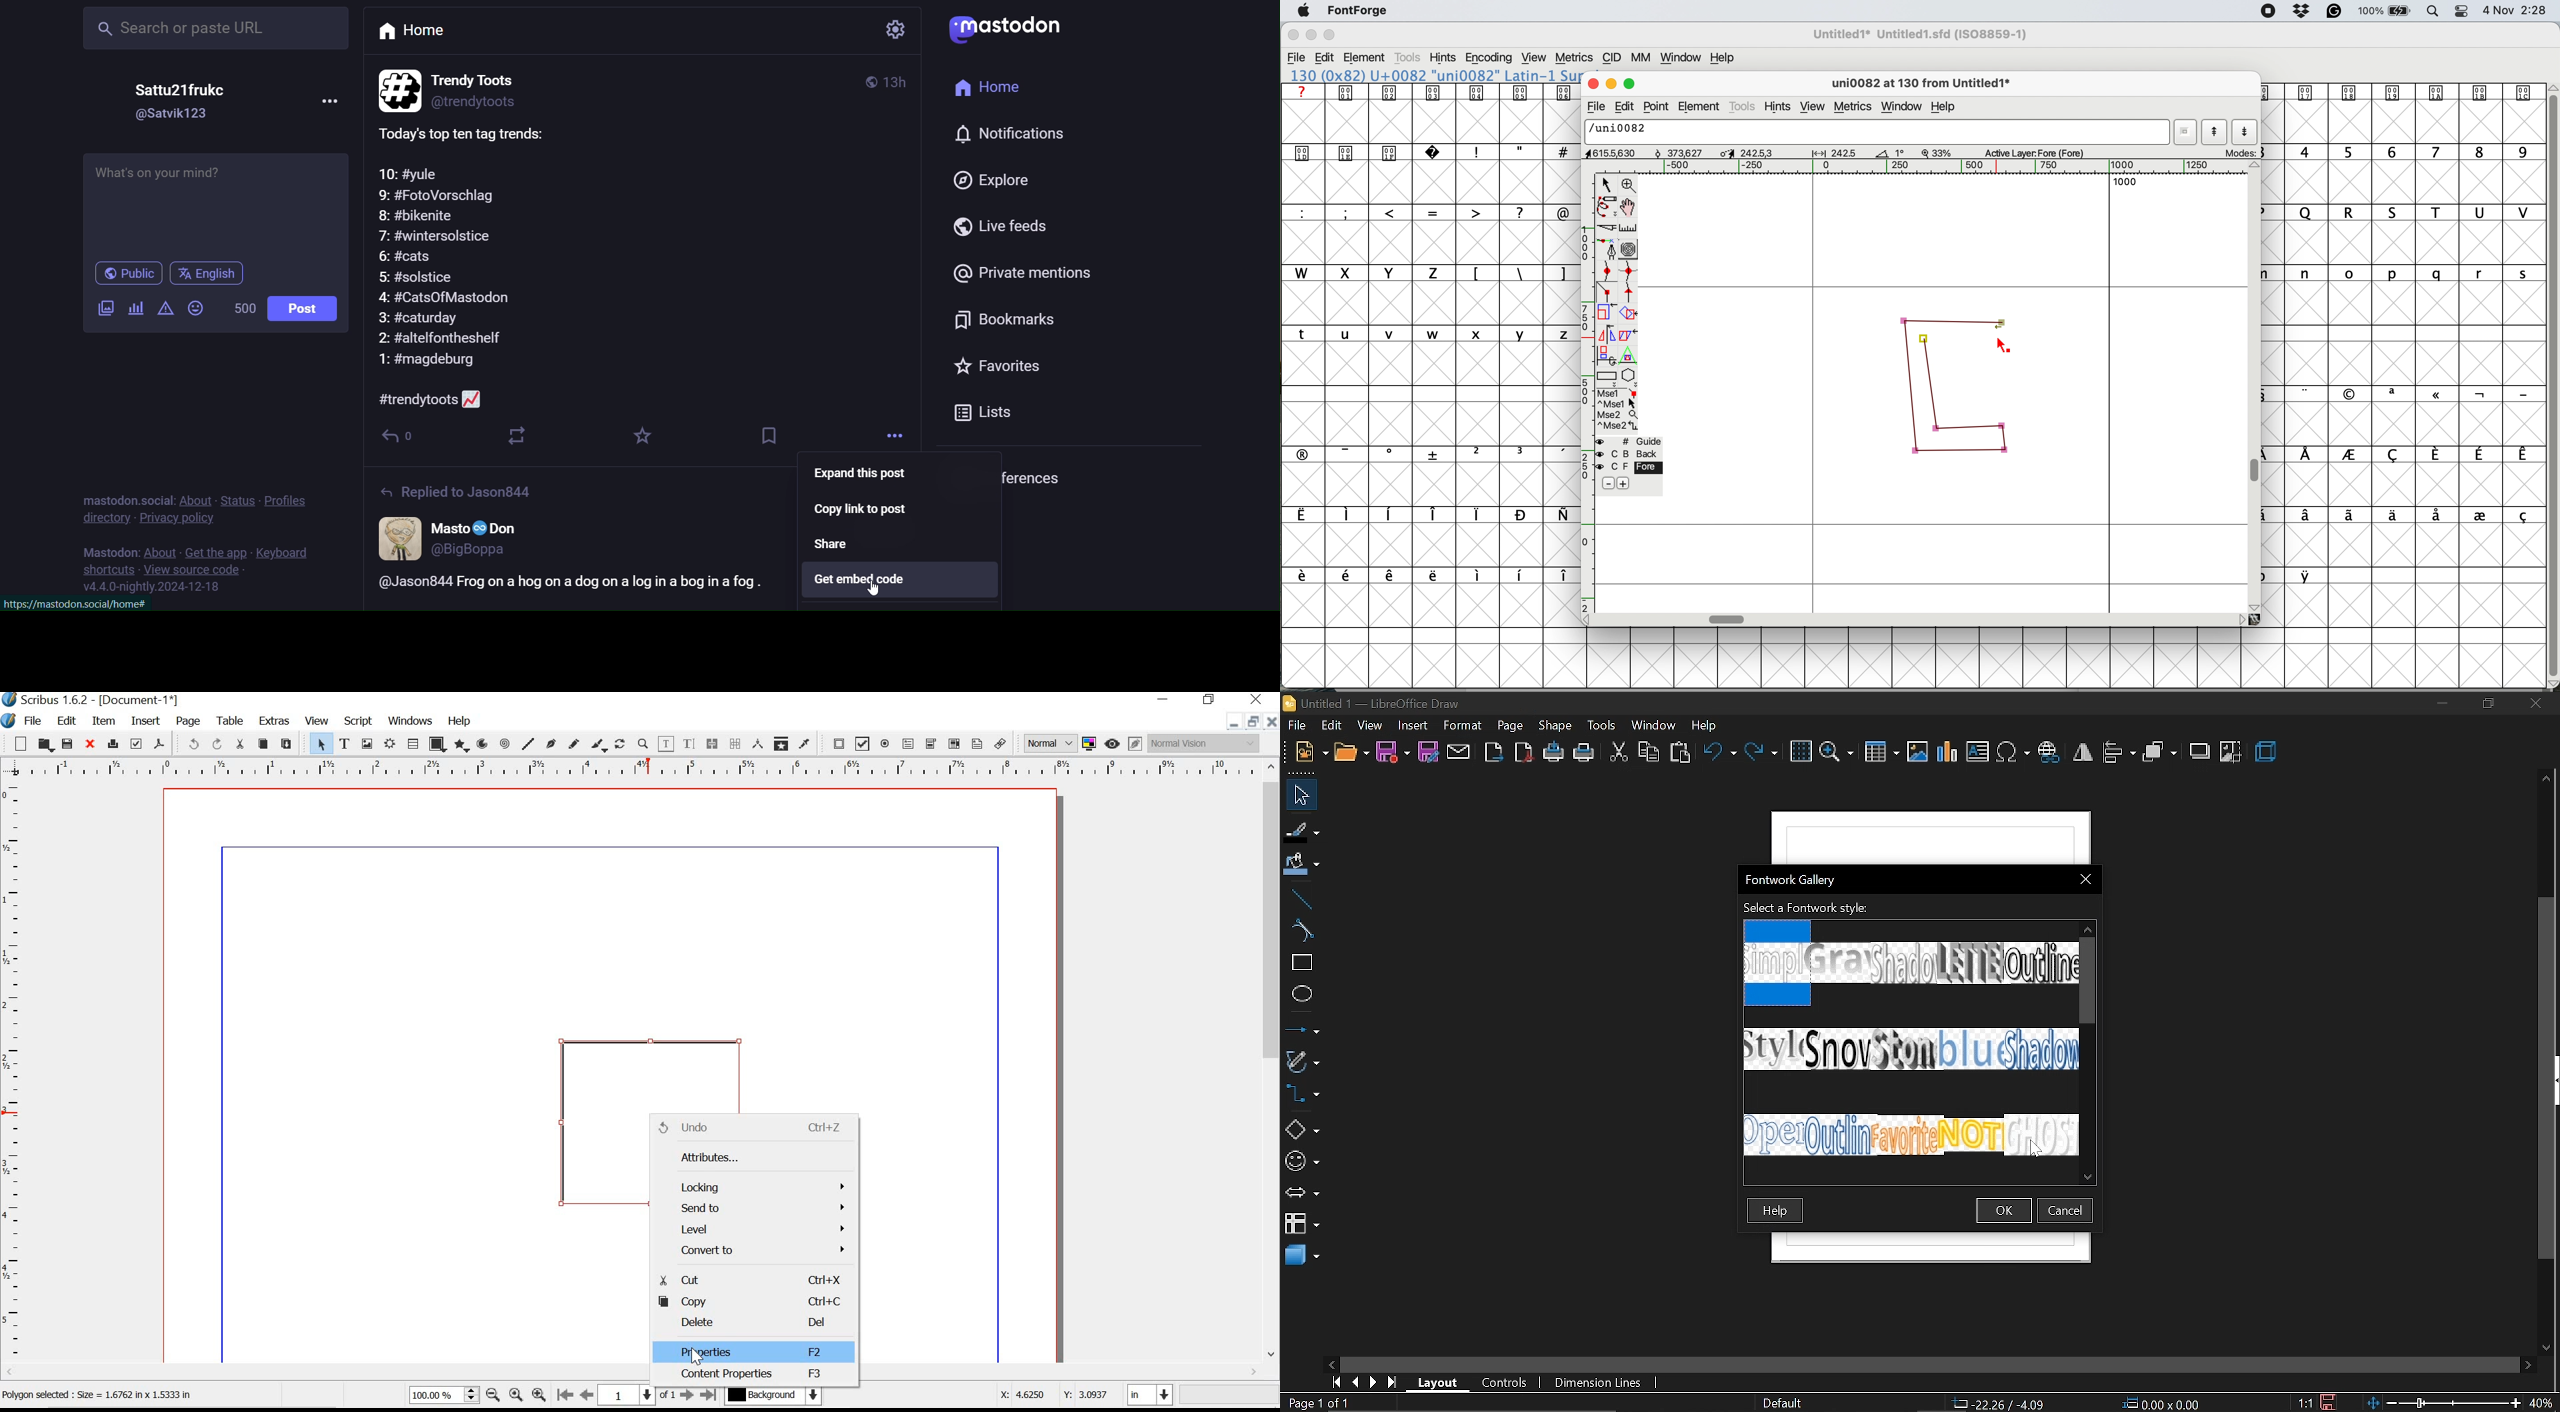  Describe the element at coordinates (865, 474) in the screenshot. I see `expand this post` at that location.